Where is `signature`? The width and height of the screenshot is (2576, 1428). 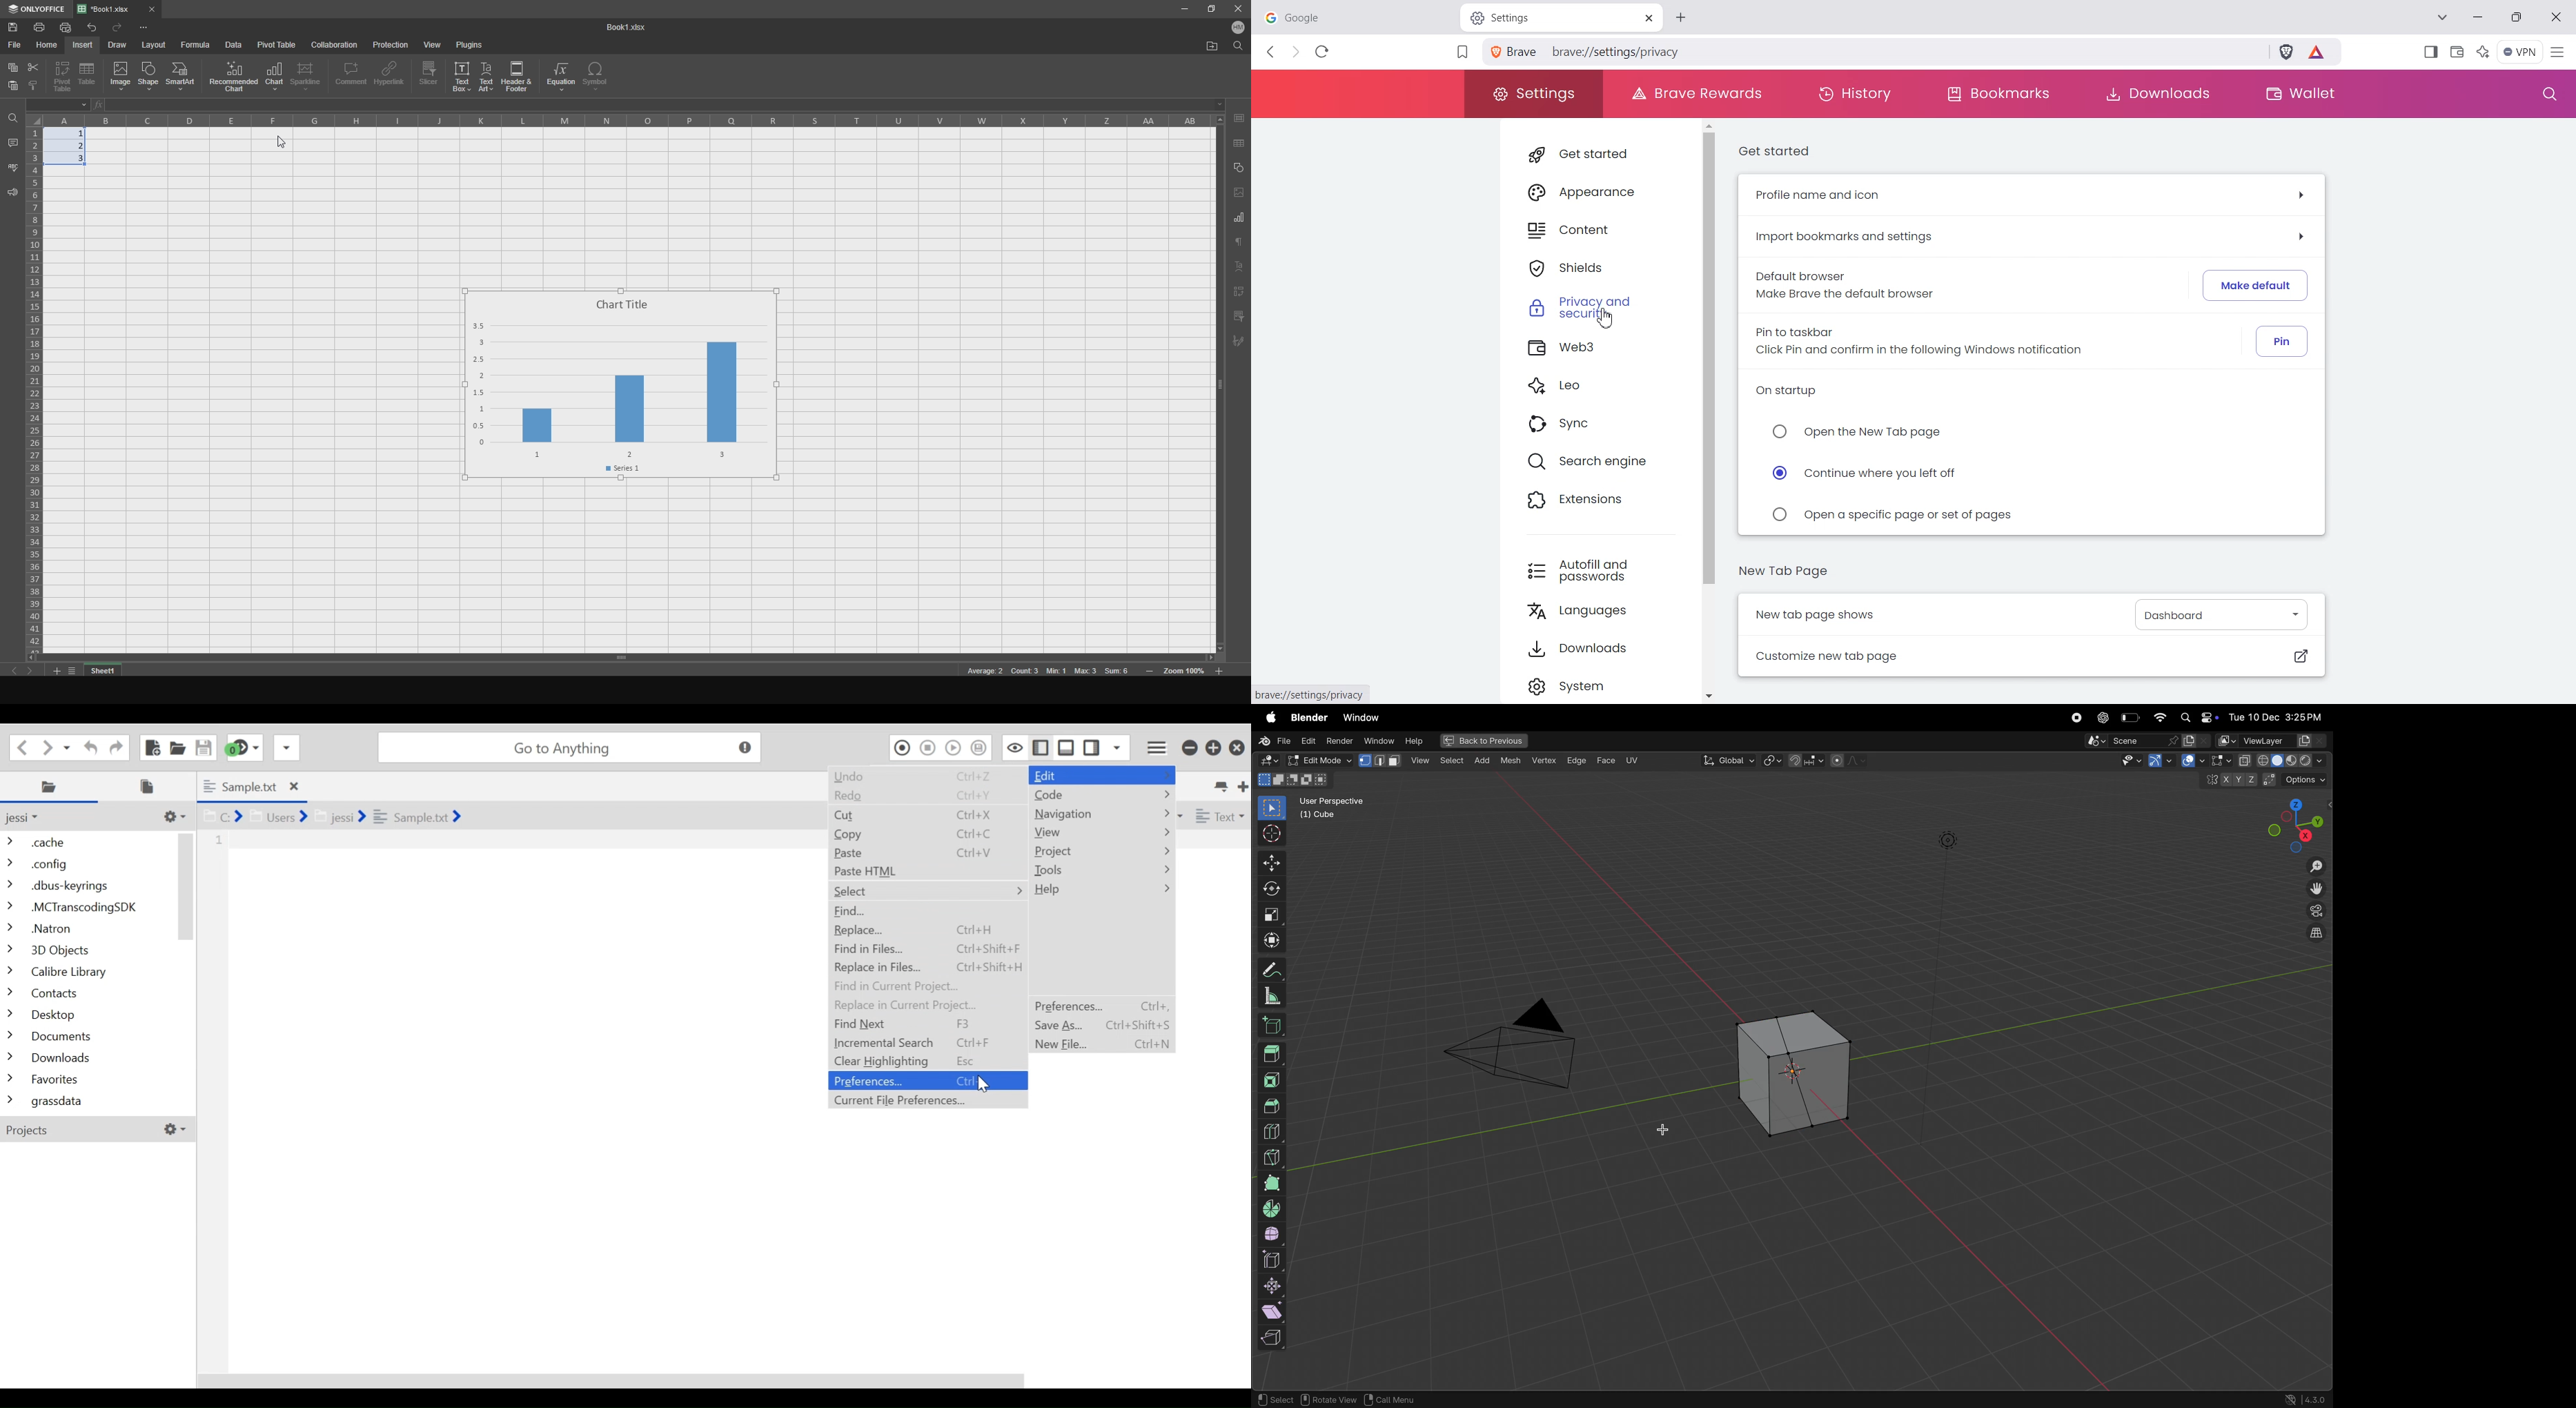
signature is located at coordinates (1241, 344).